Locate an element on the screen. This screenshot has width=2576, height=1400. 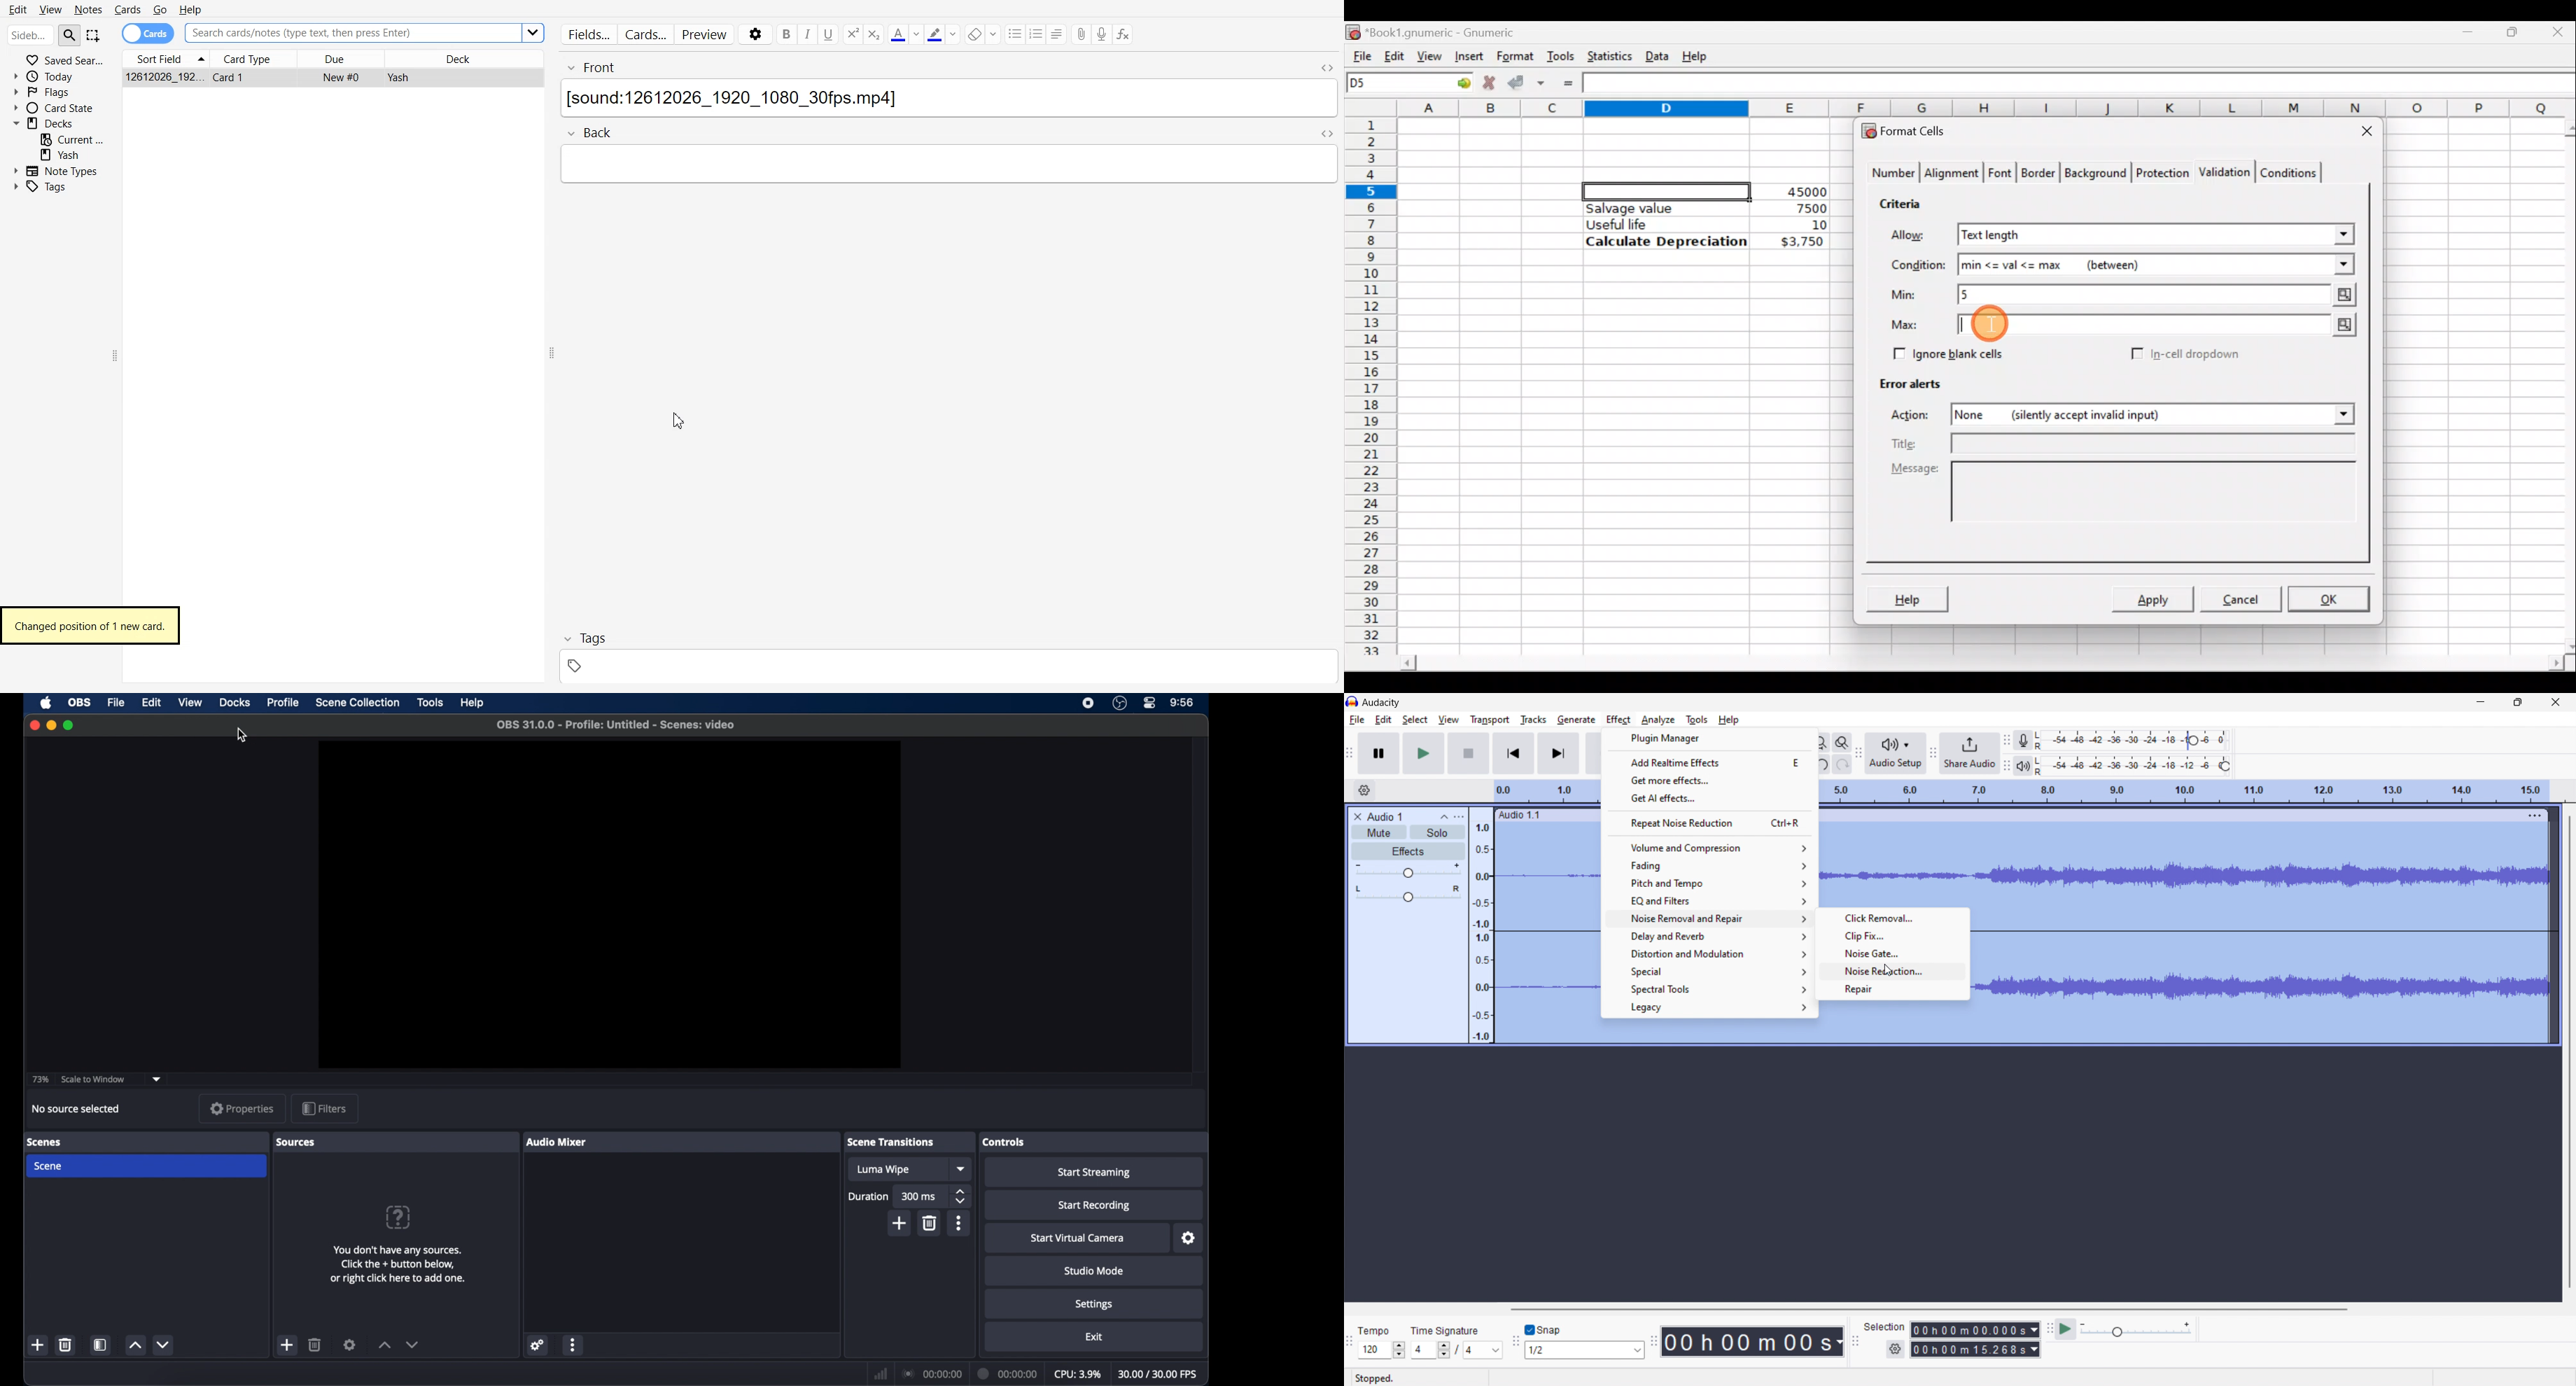
settings is located at coordinates (1188, 1238).